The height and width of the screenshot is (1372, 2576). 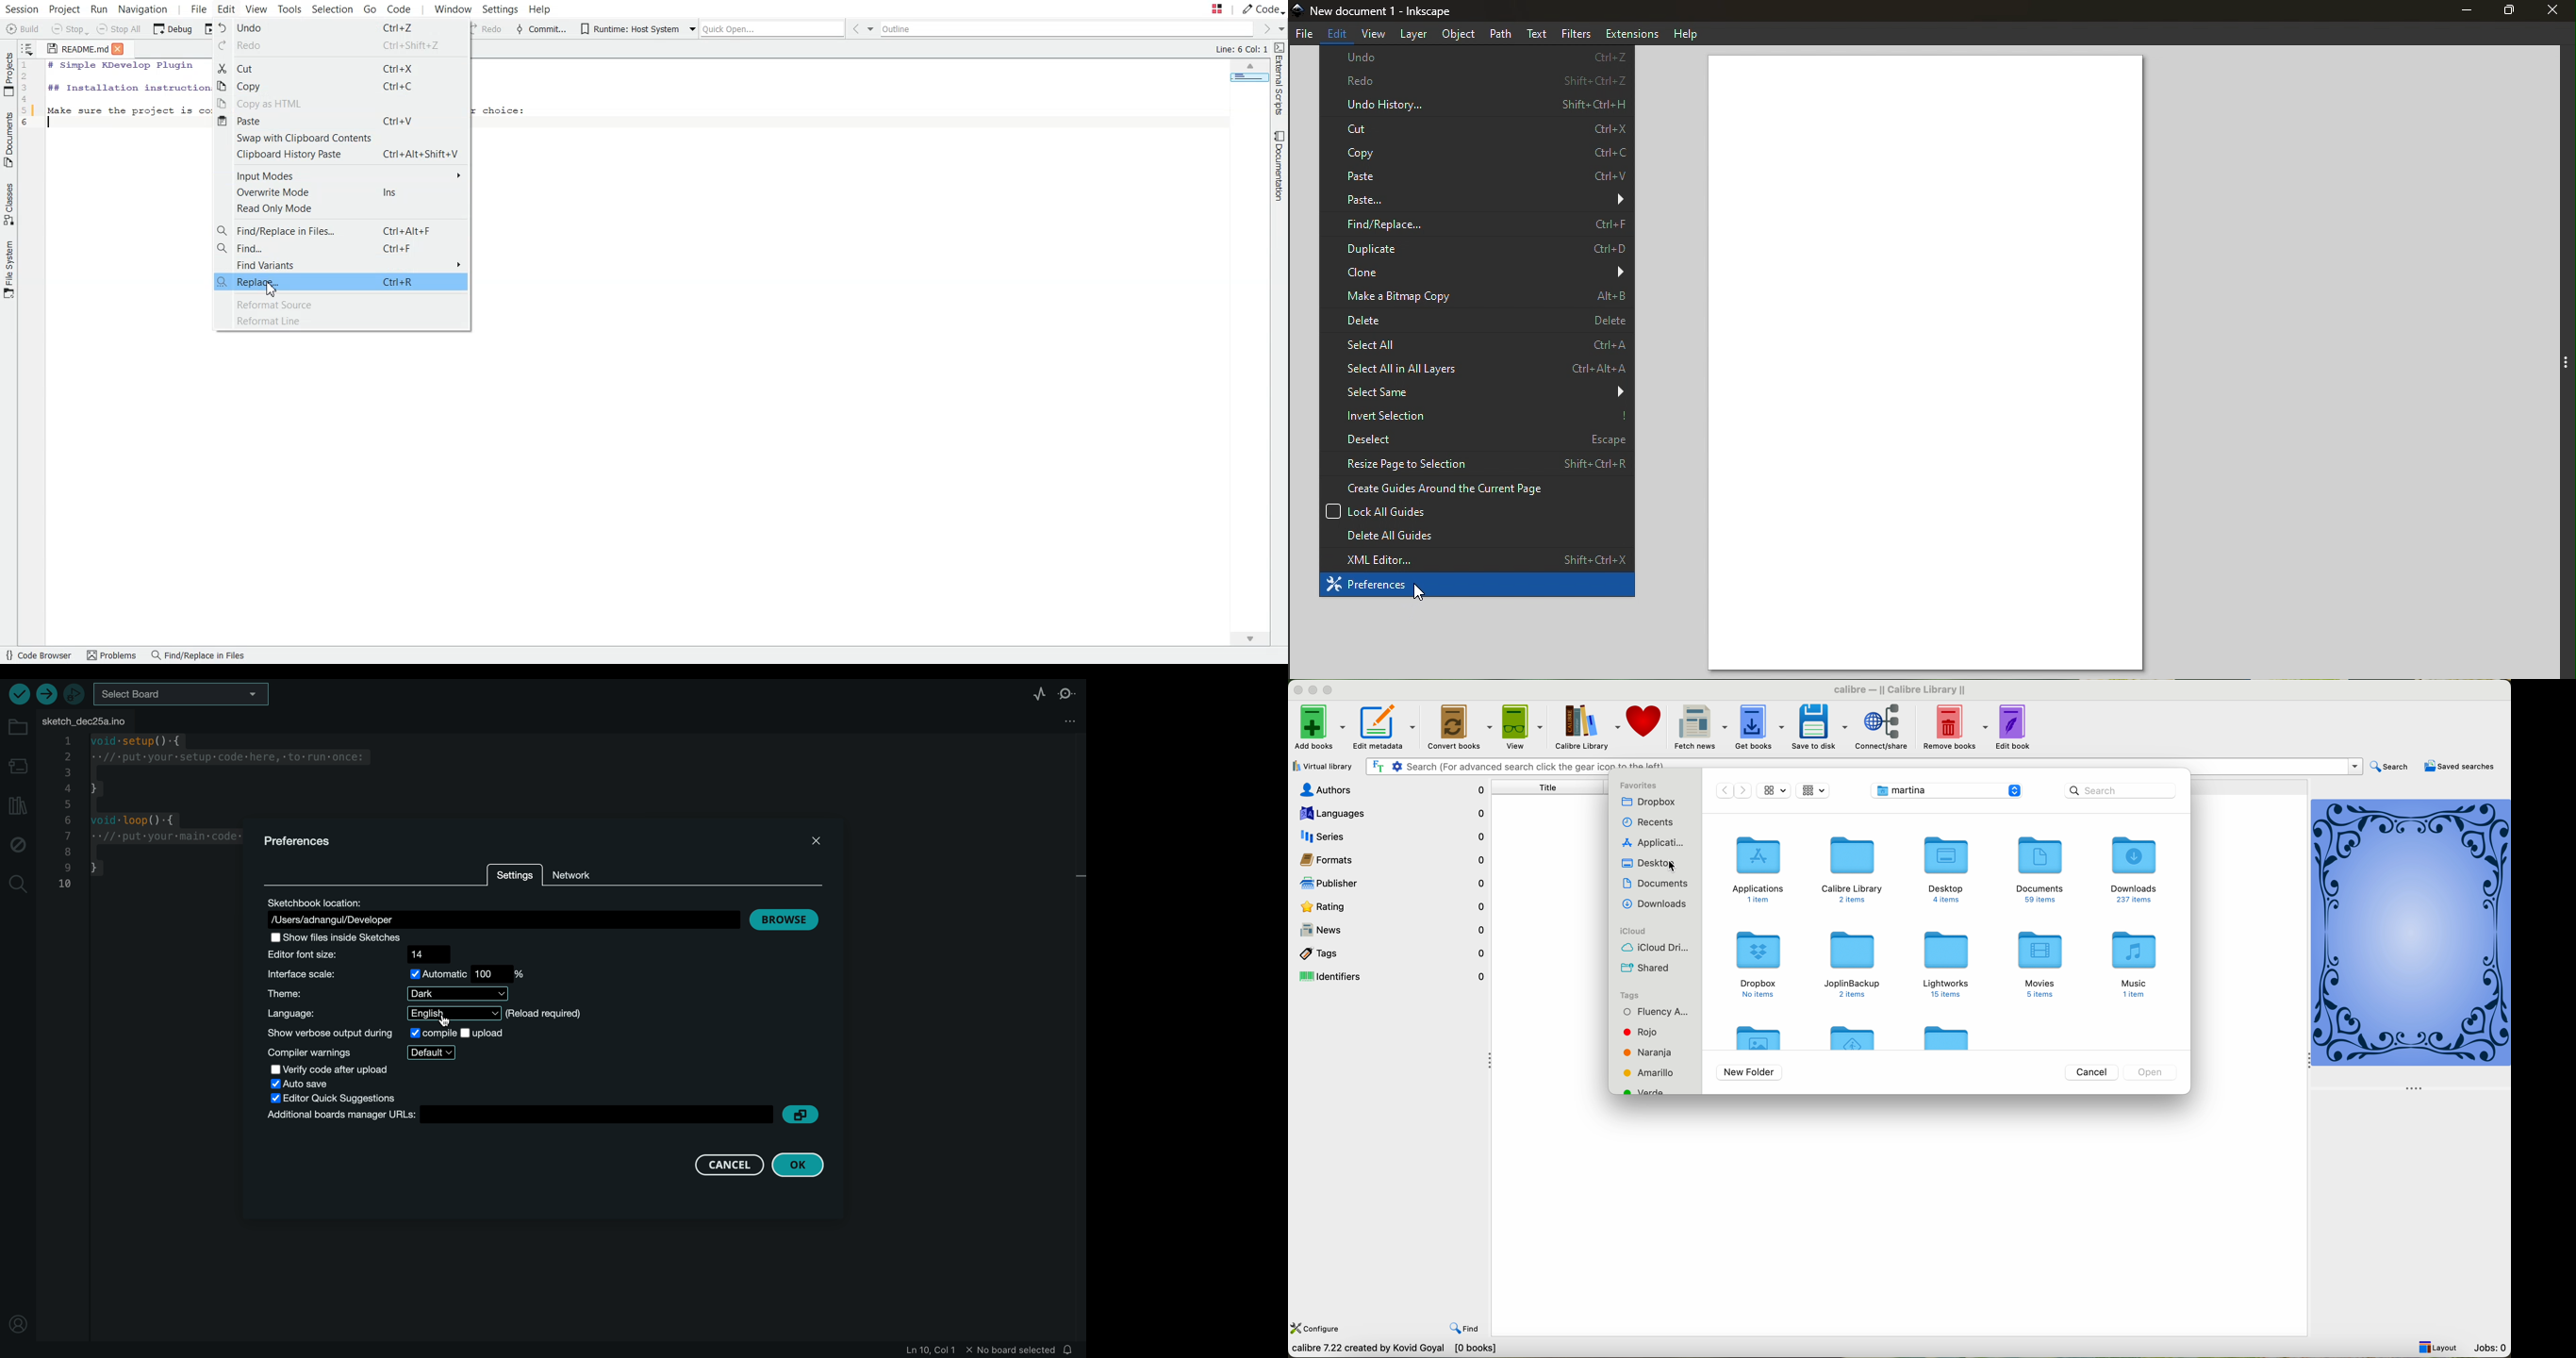 I want to click on title, so click(x=1550, y=788).